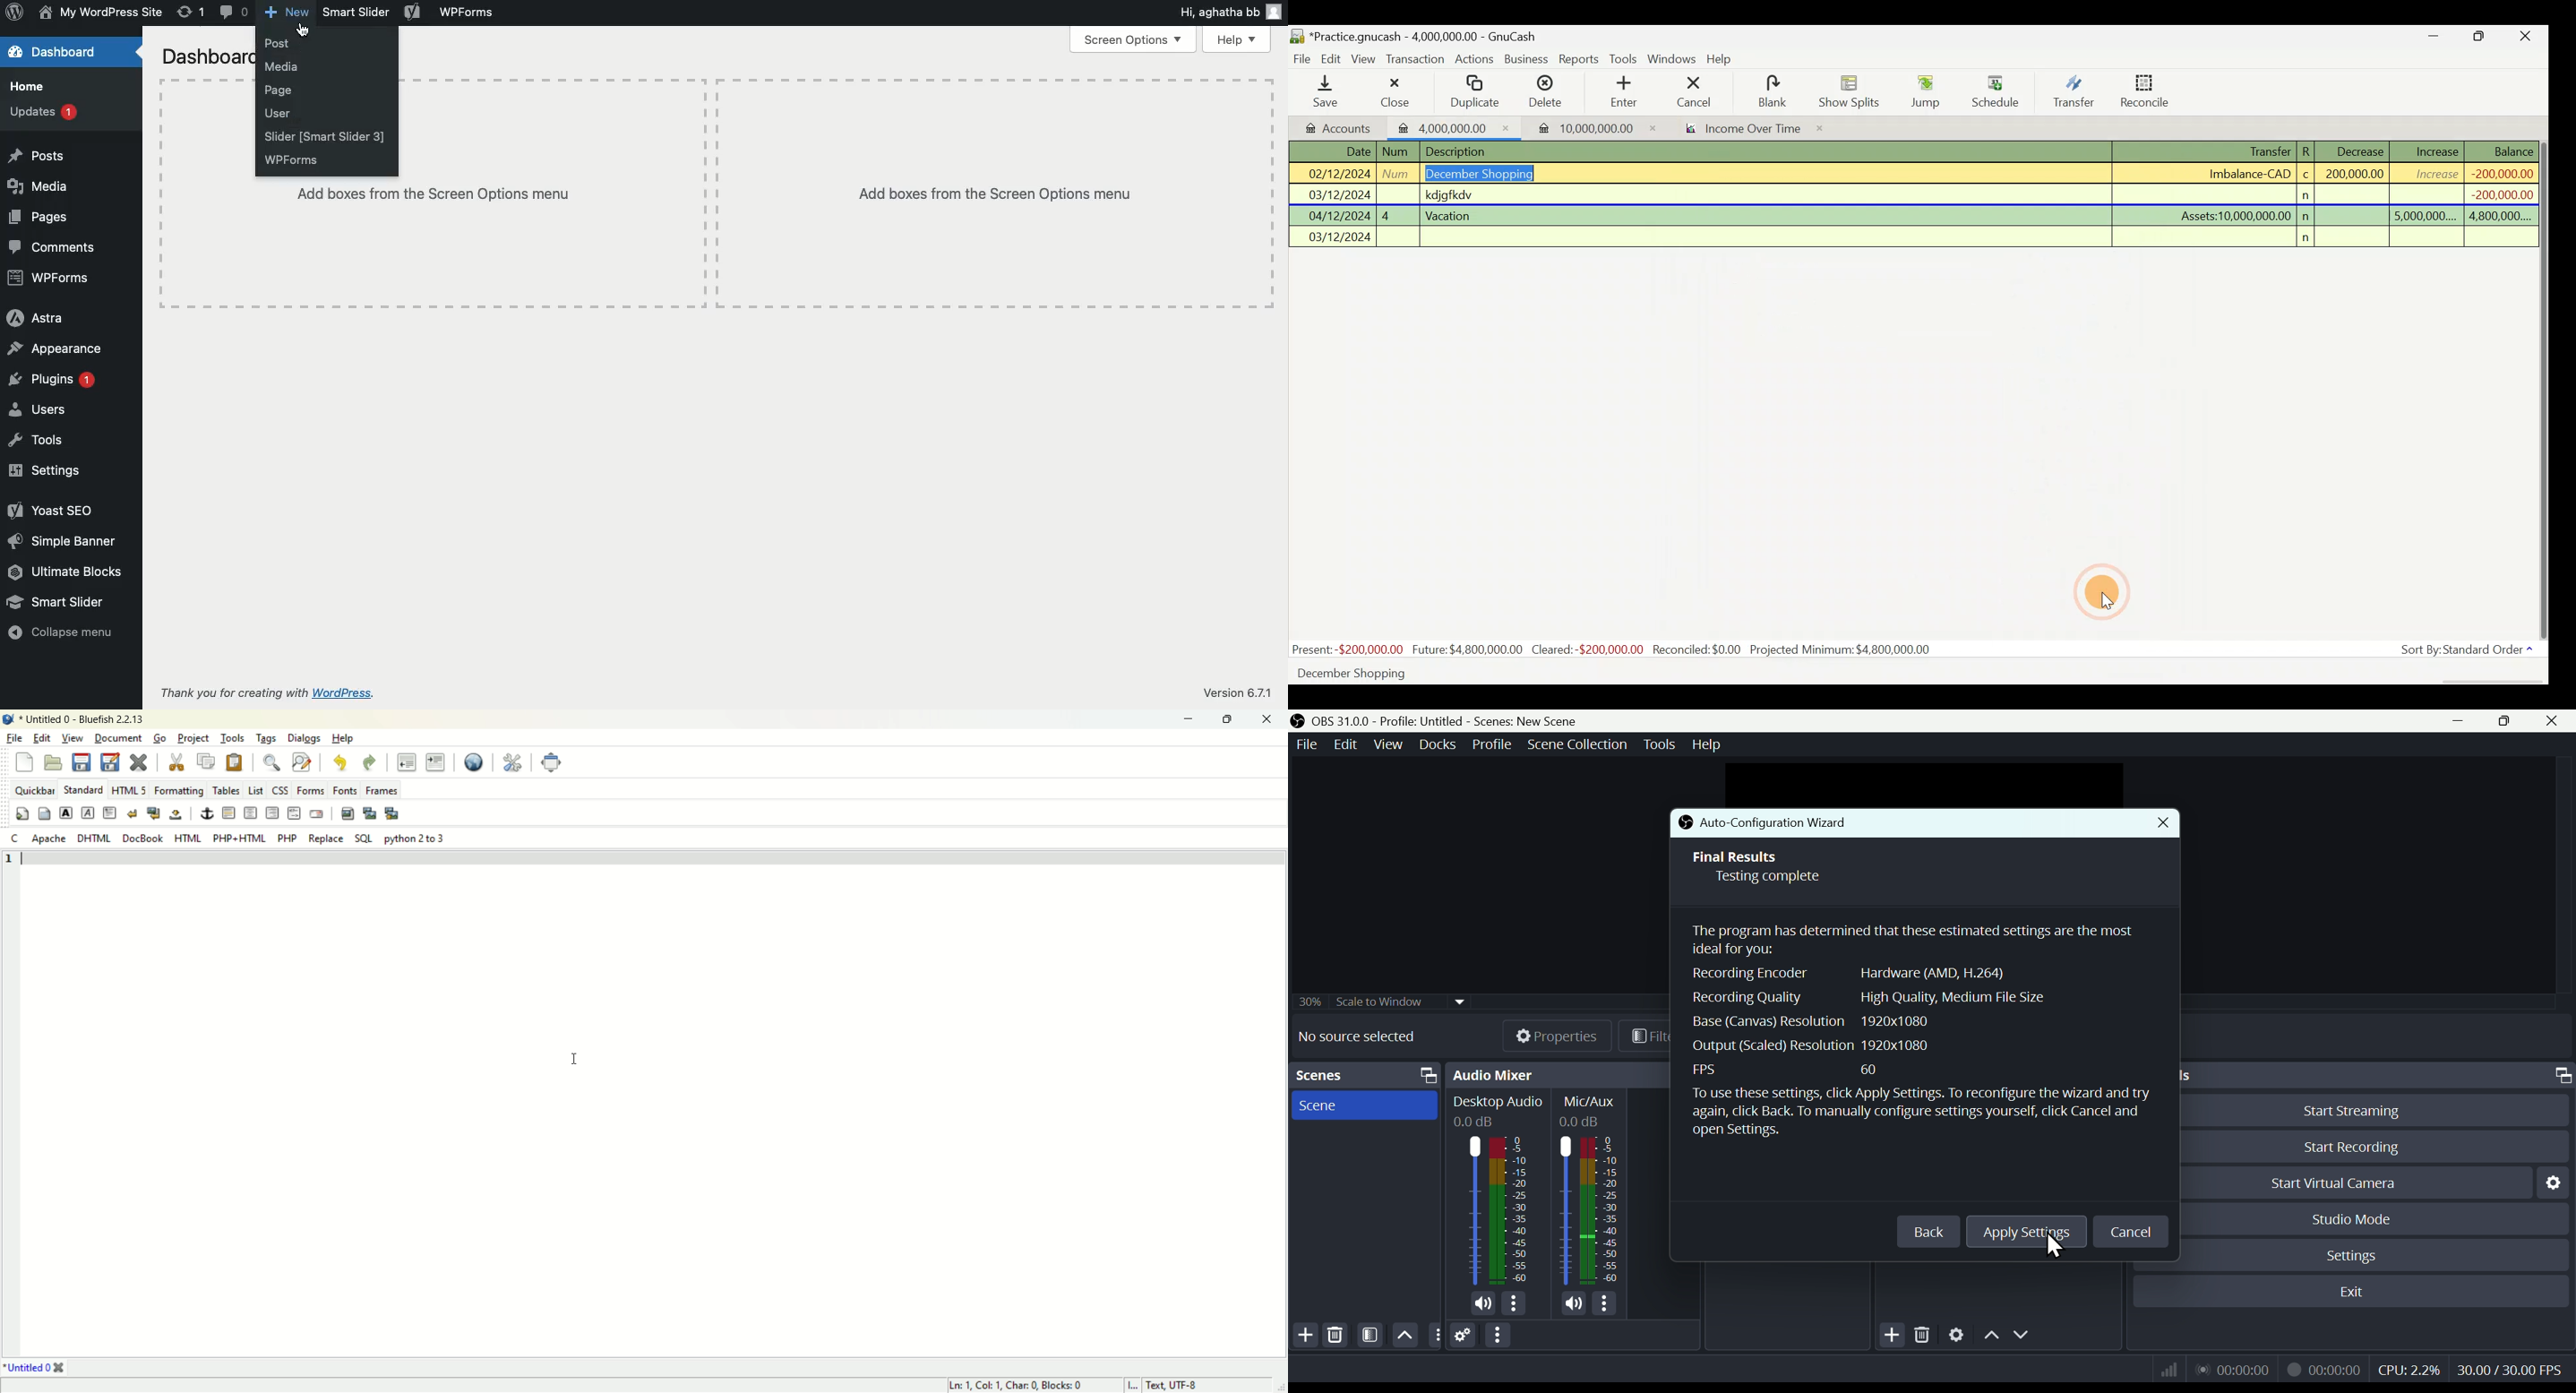 This screenshot has height=1400, width=2576. What do you see at coordinates (42, 110) in the screenshot?
I see `Updates` at bounding box center [42, 110].